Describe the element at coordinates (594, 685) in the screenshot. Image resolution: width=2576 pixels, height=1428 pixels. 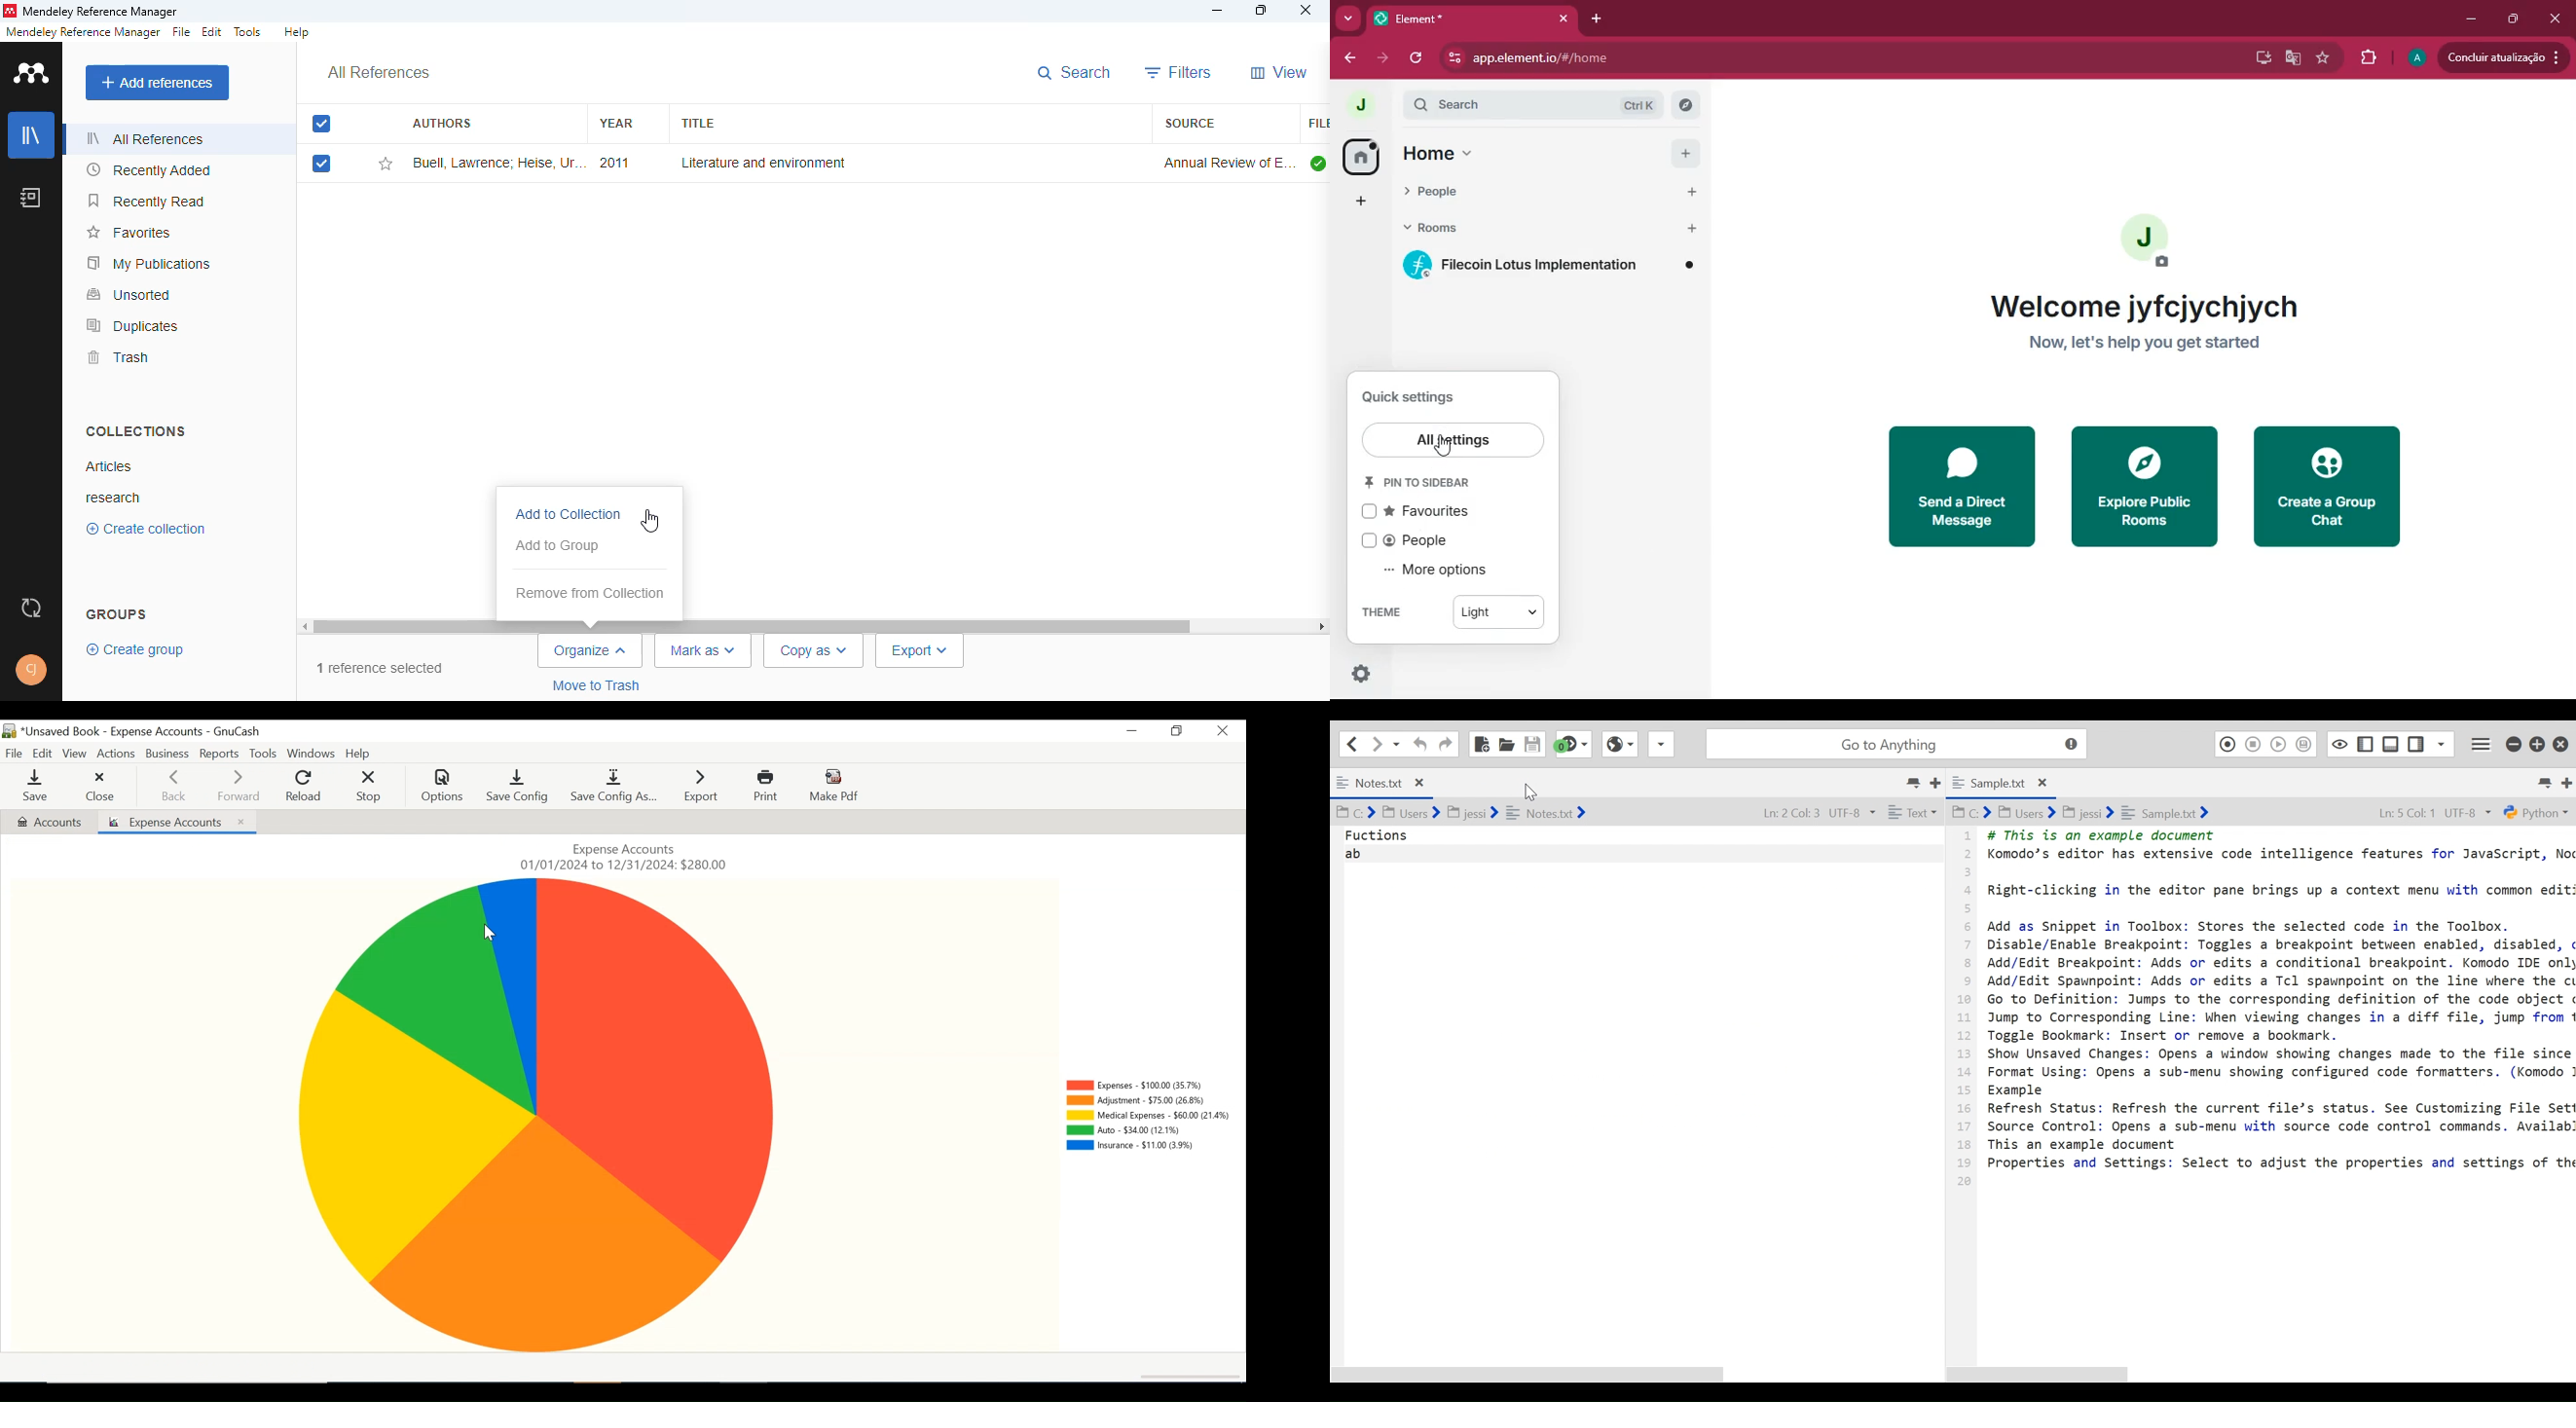
I see `move to trash` at that location.